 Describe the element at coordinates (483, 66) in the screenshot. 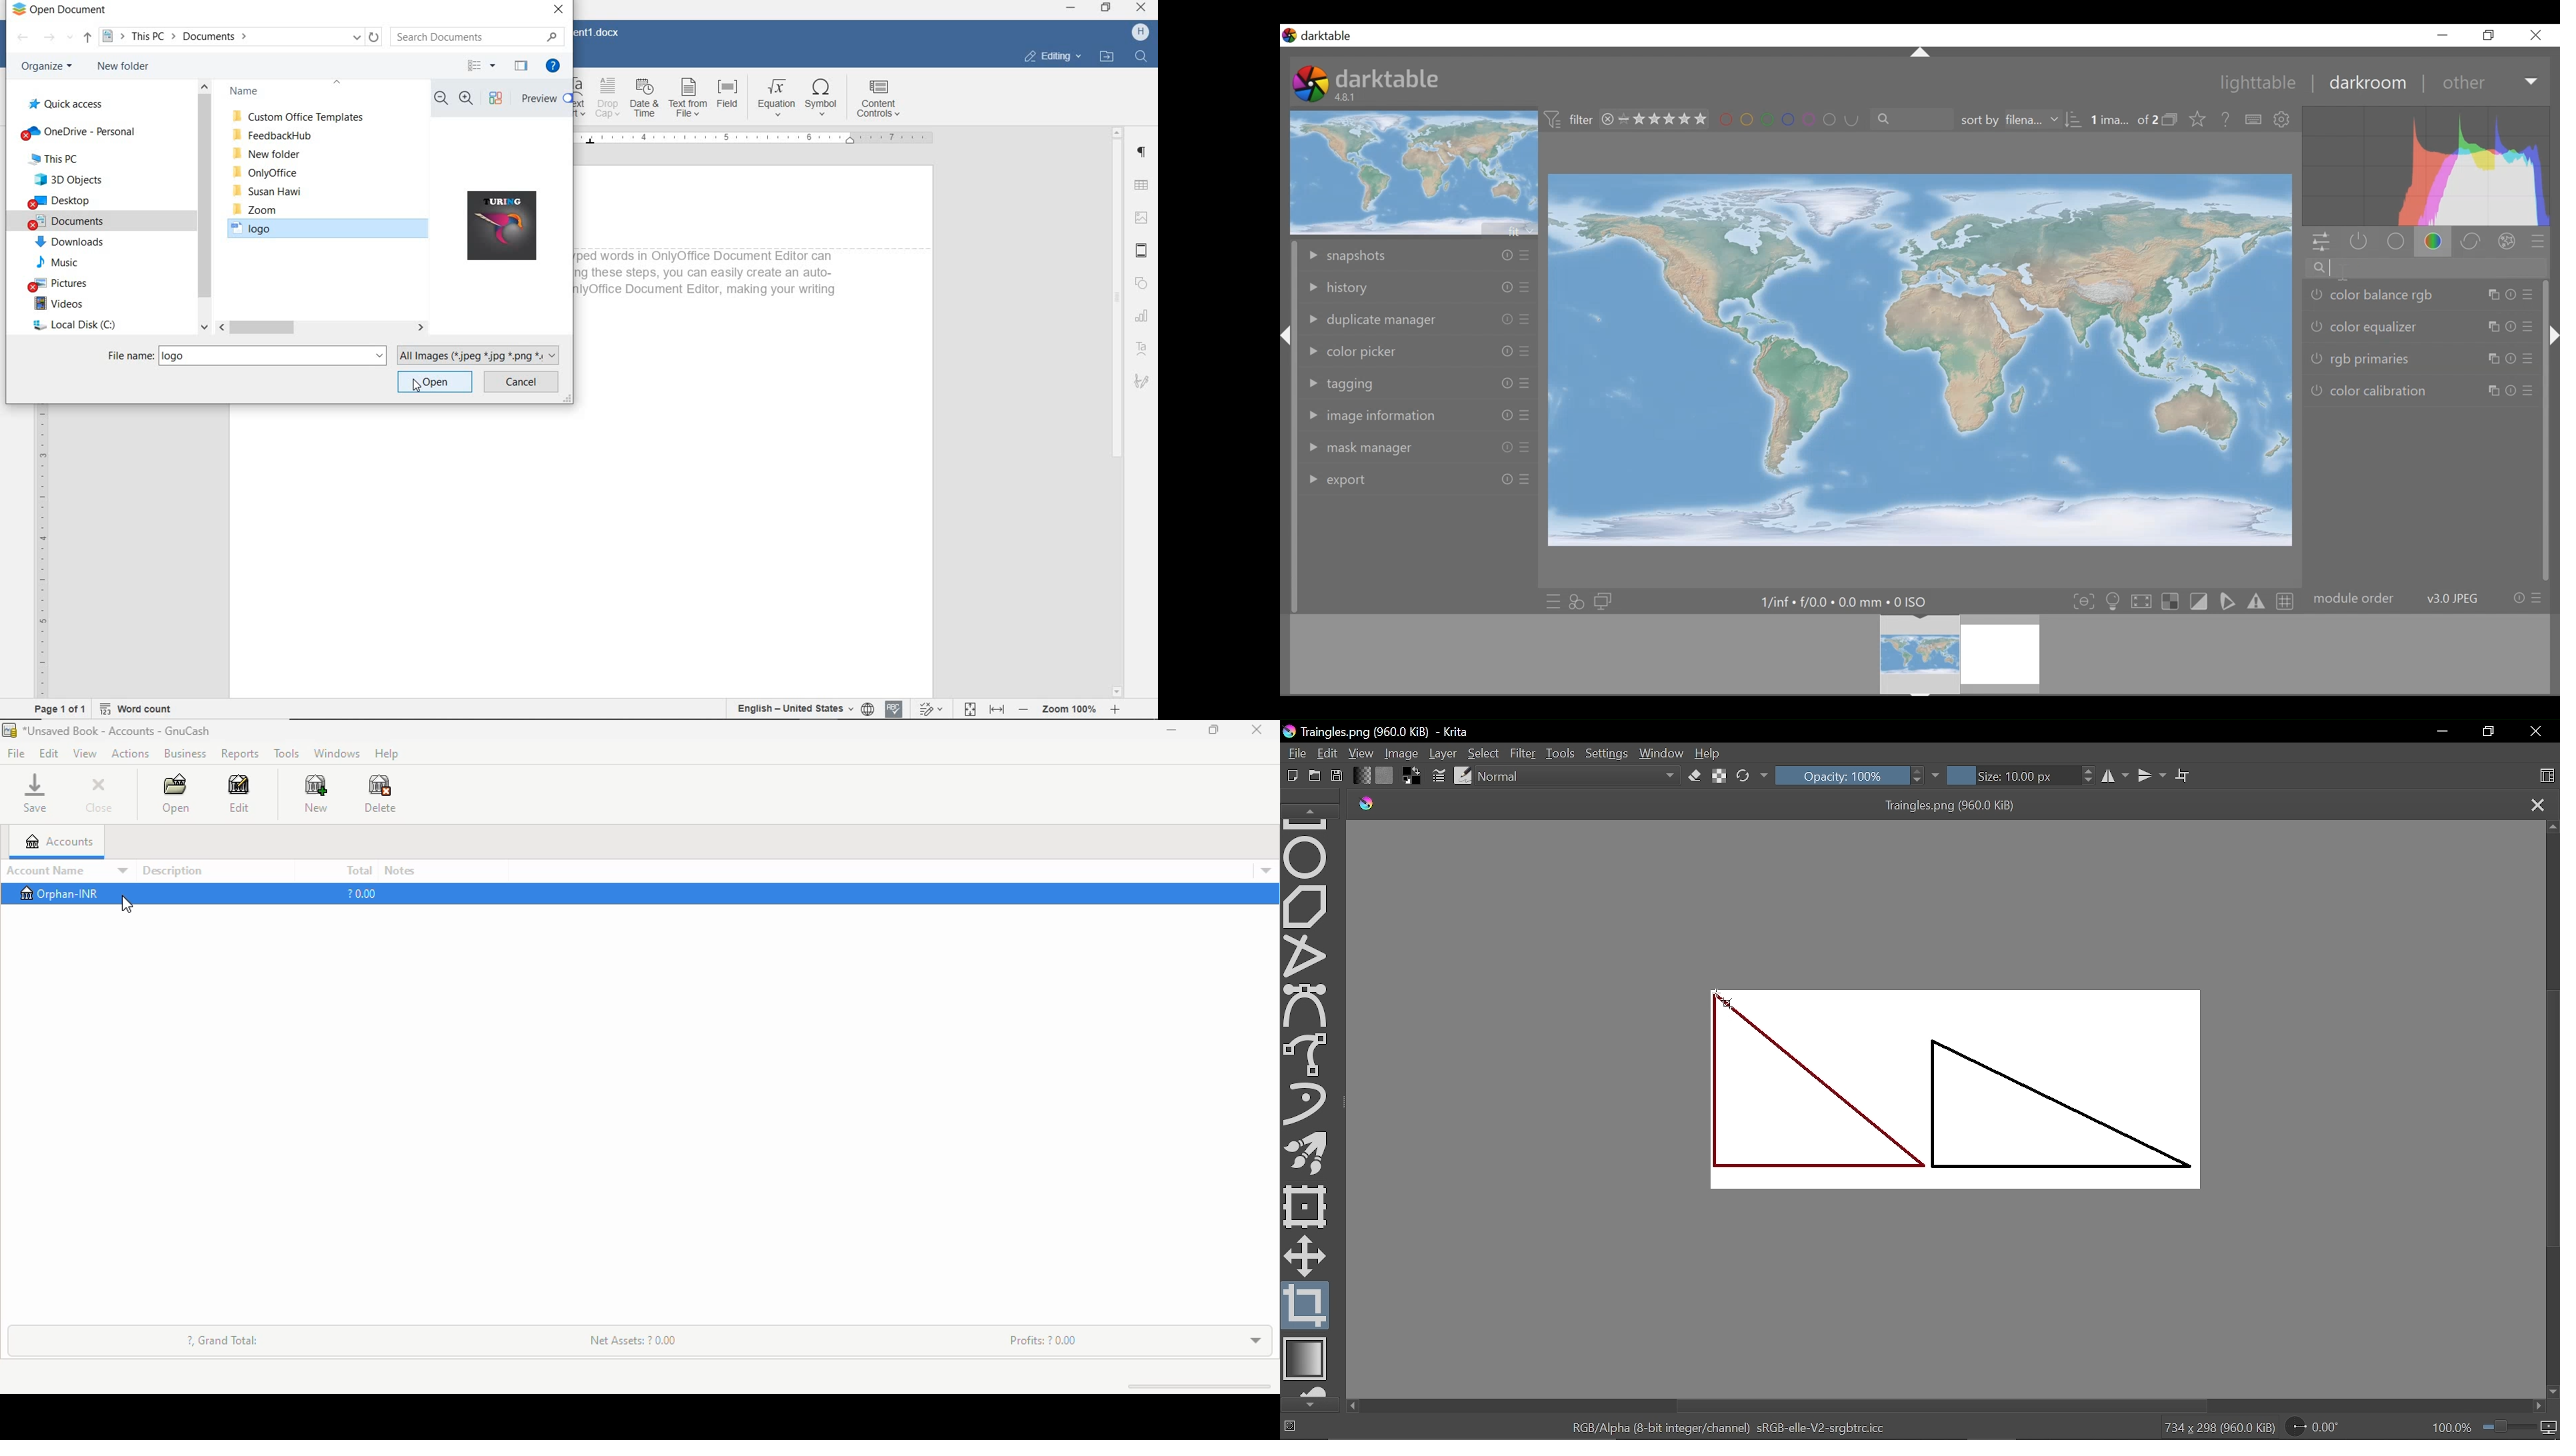

I see `CHANGE YOUR VIEW` at that location.